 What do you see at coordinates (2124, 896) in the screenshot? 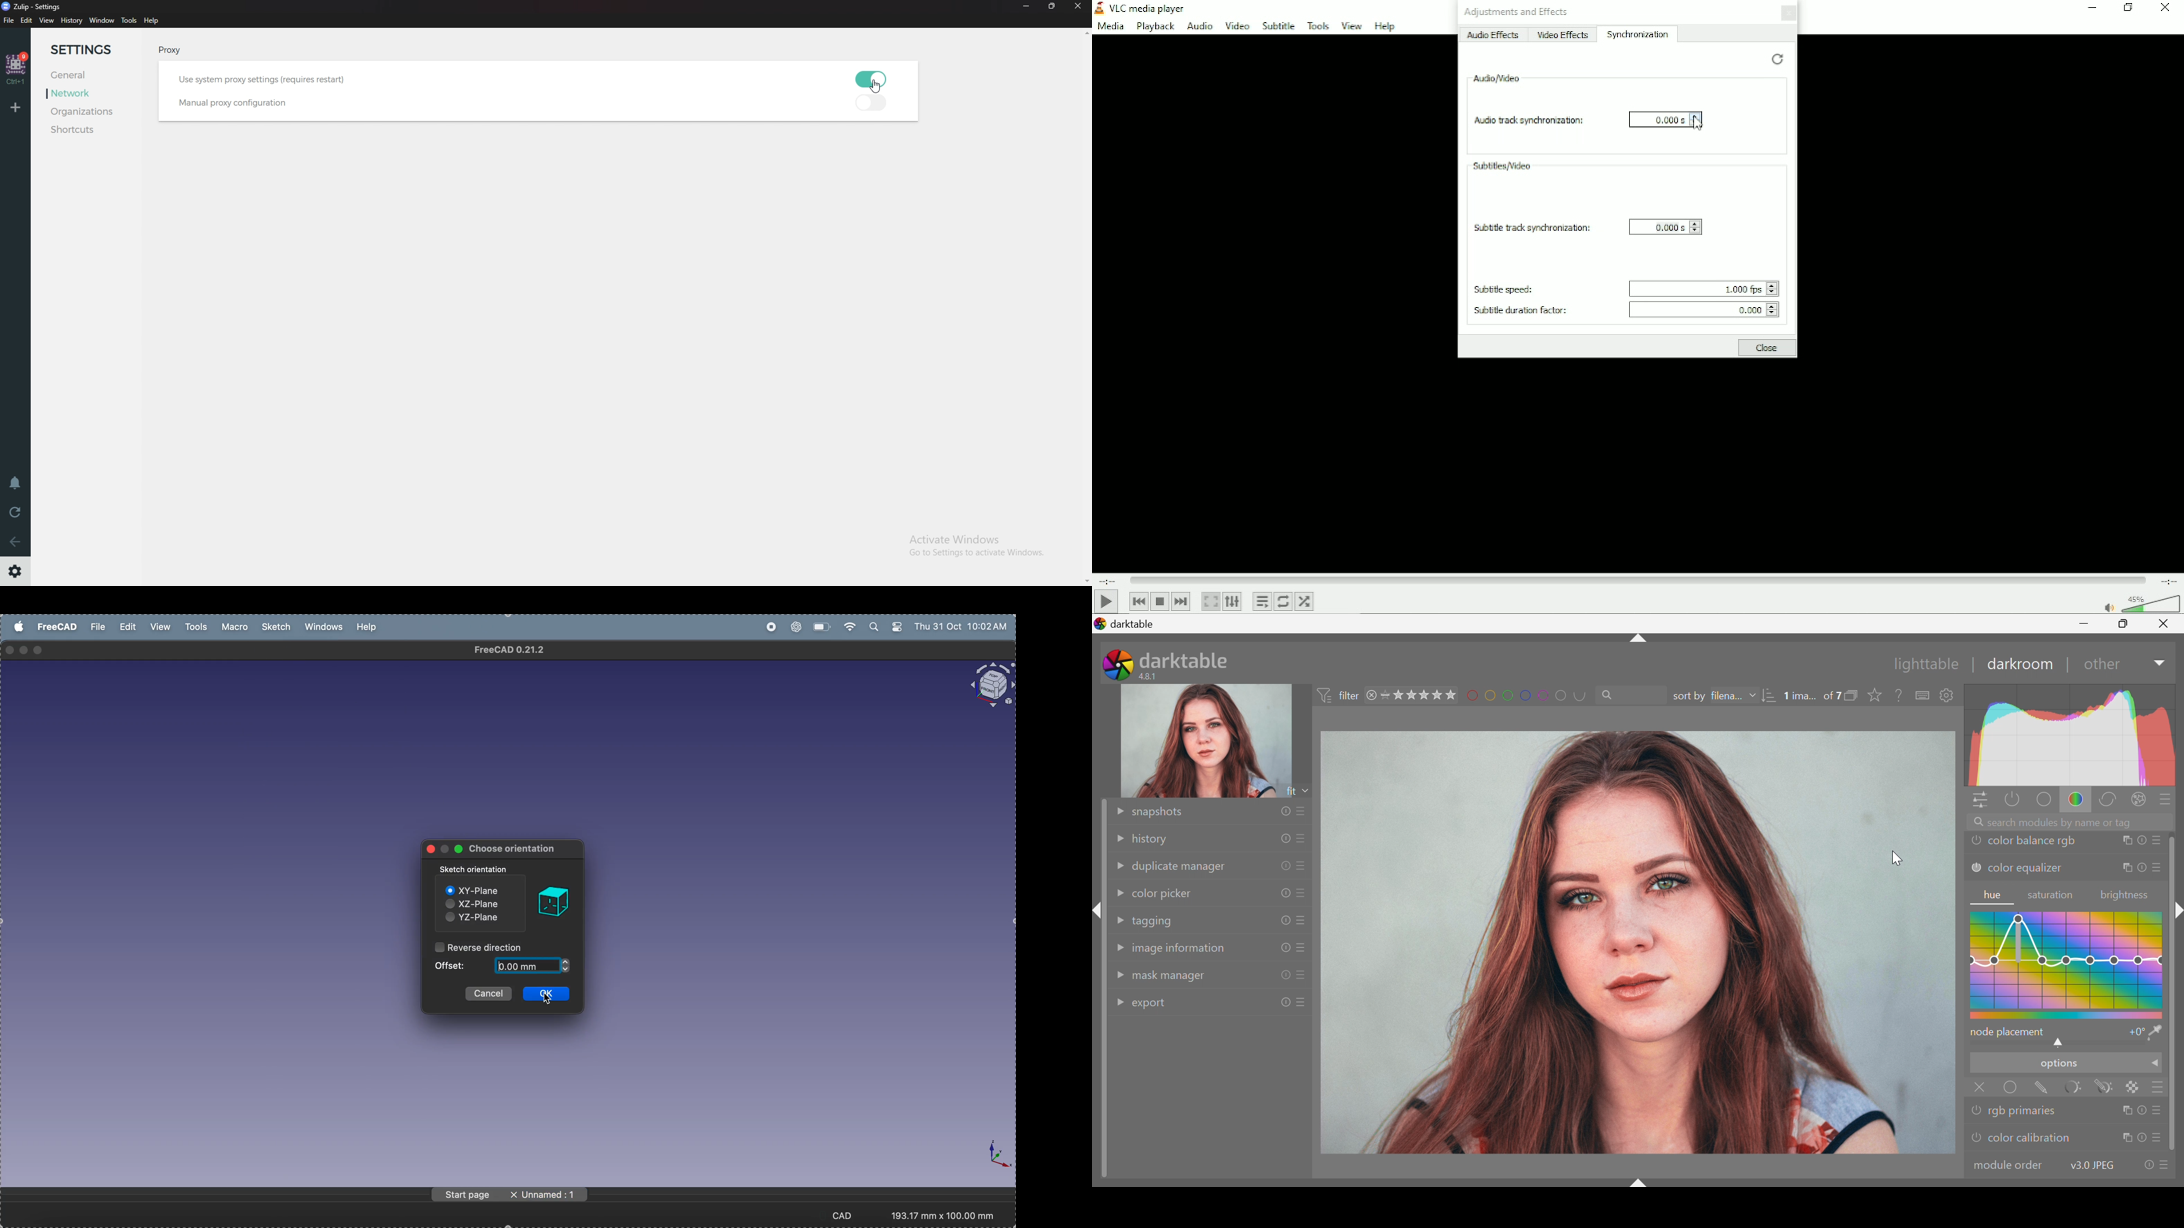
I see `brightness` at bounding box center [2124, 896].